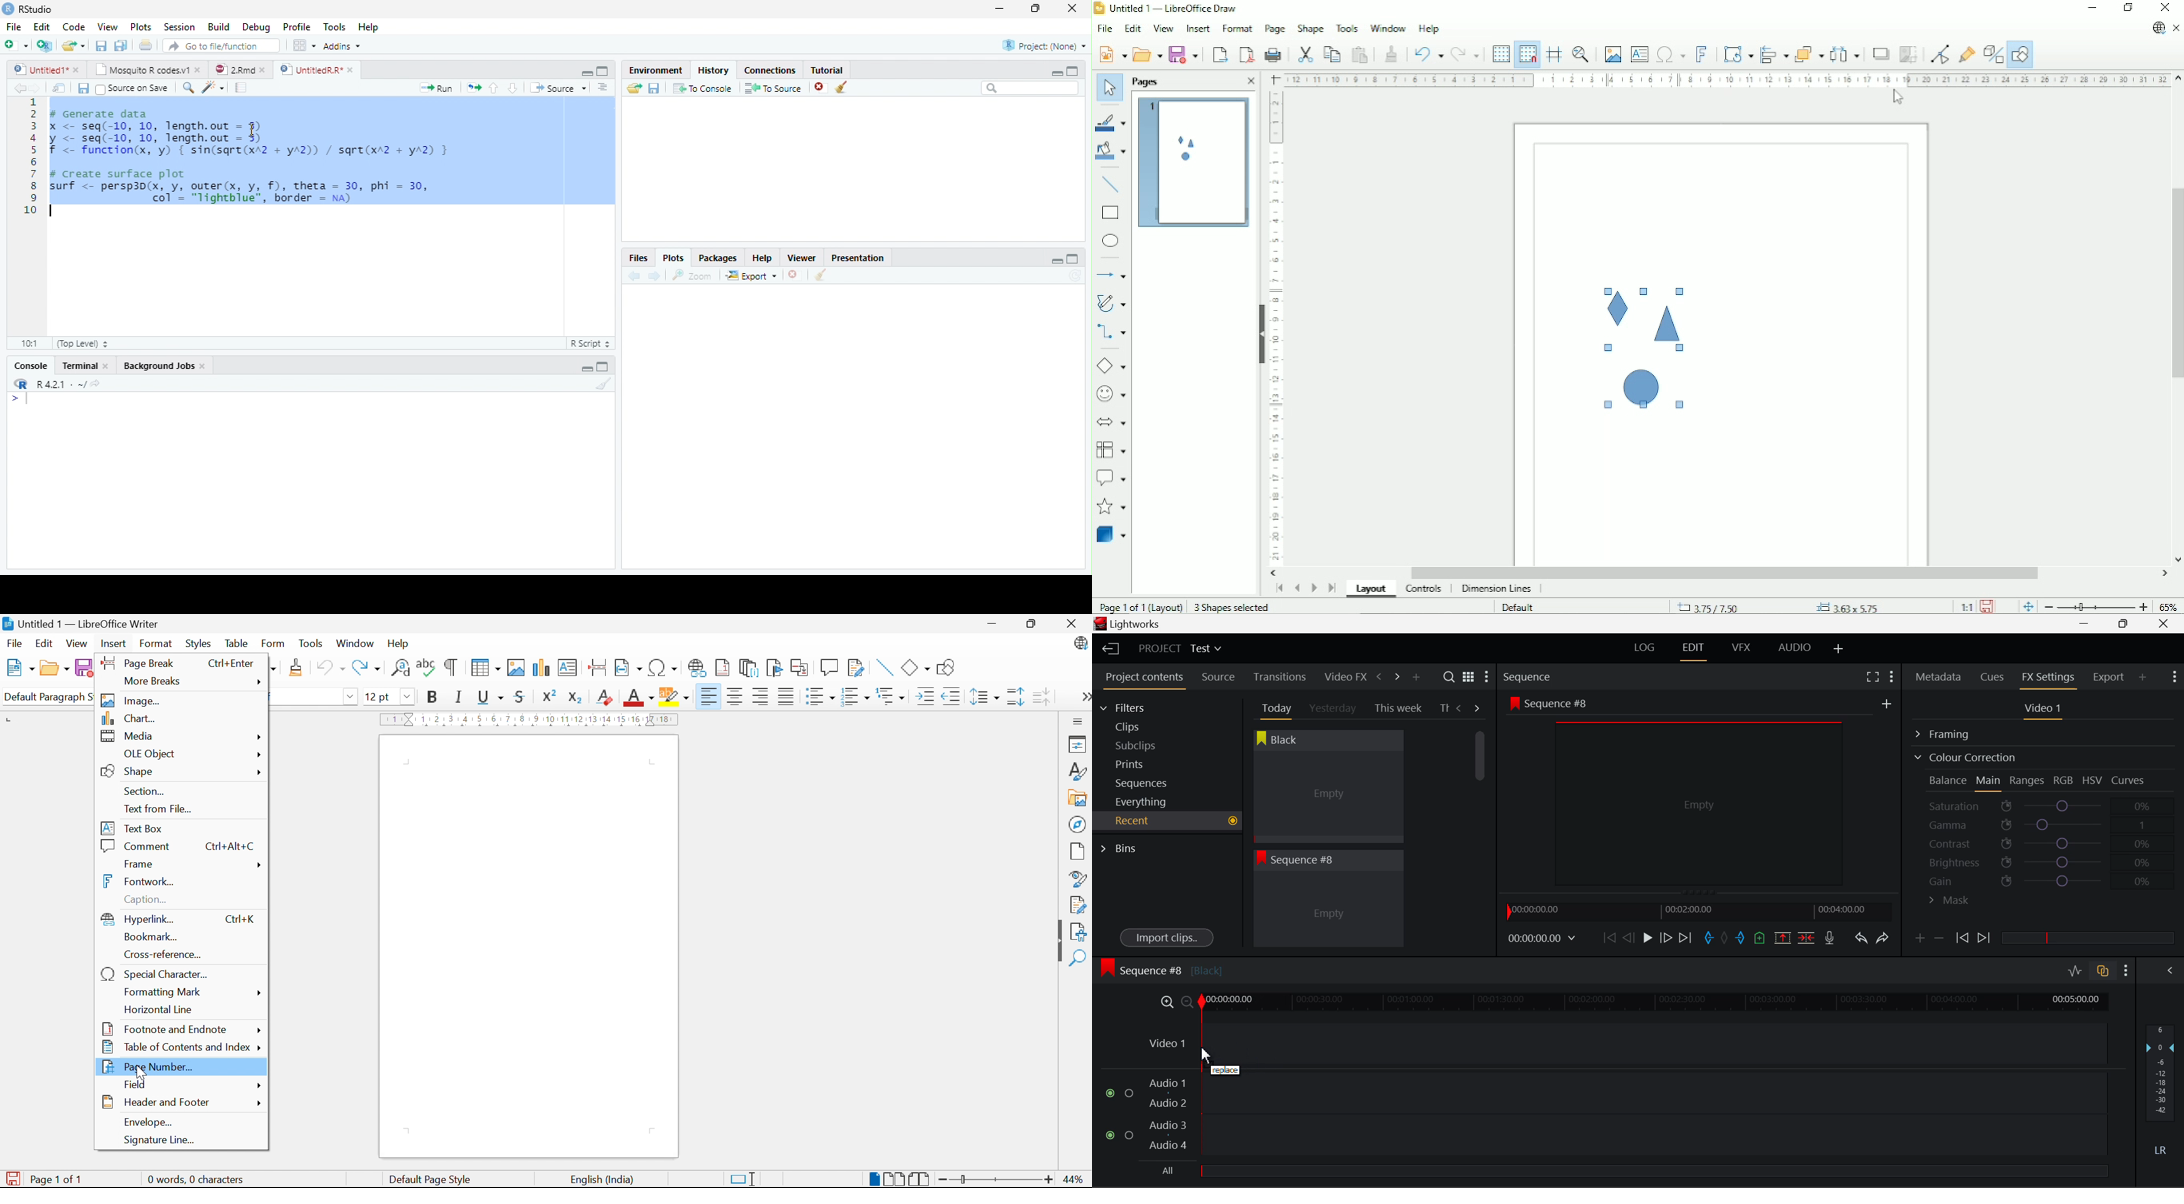 This screenshot has height=1204, width=2184. I want to click on Remove marked section, so click(1782, 937).